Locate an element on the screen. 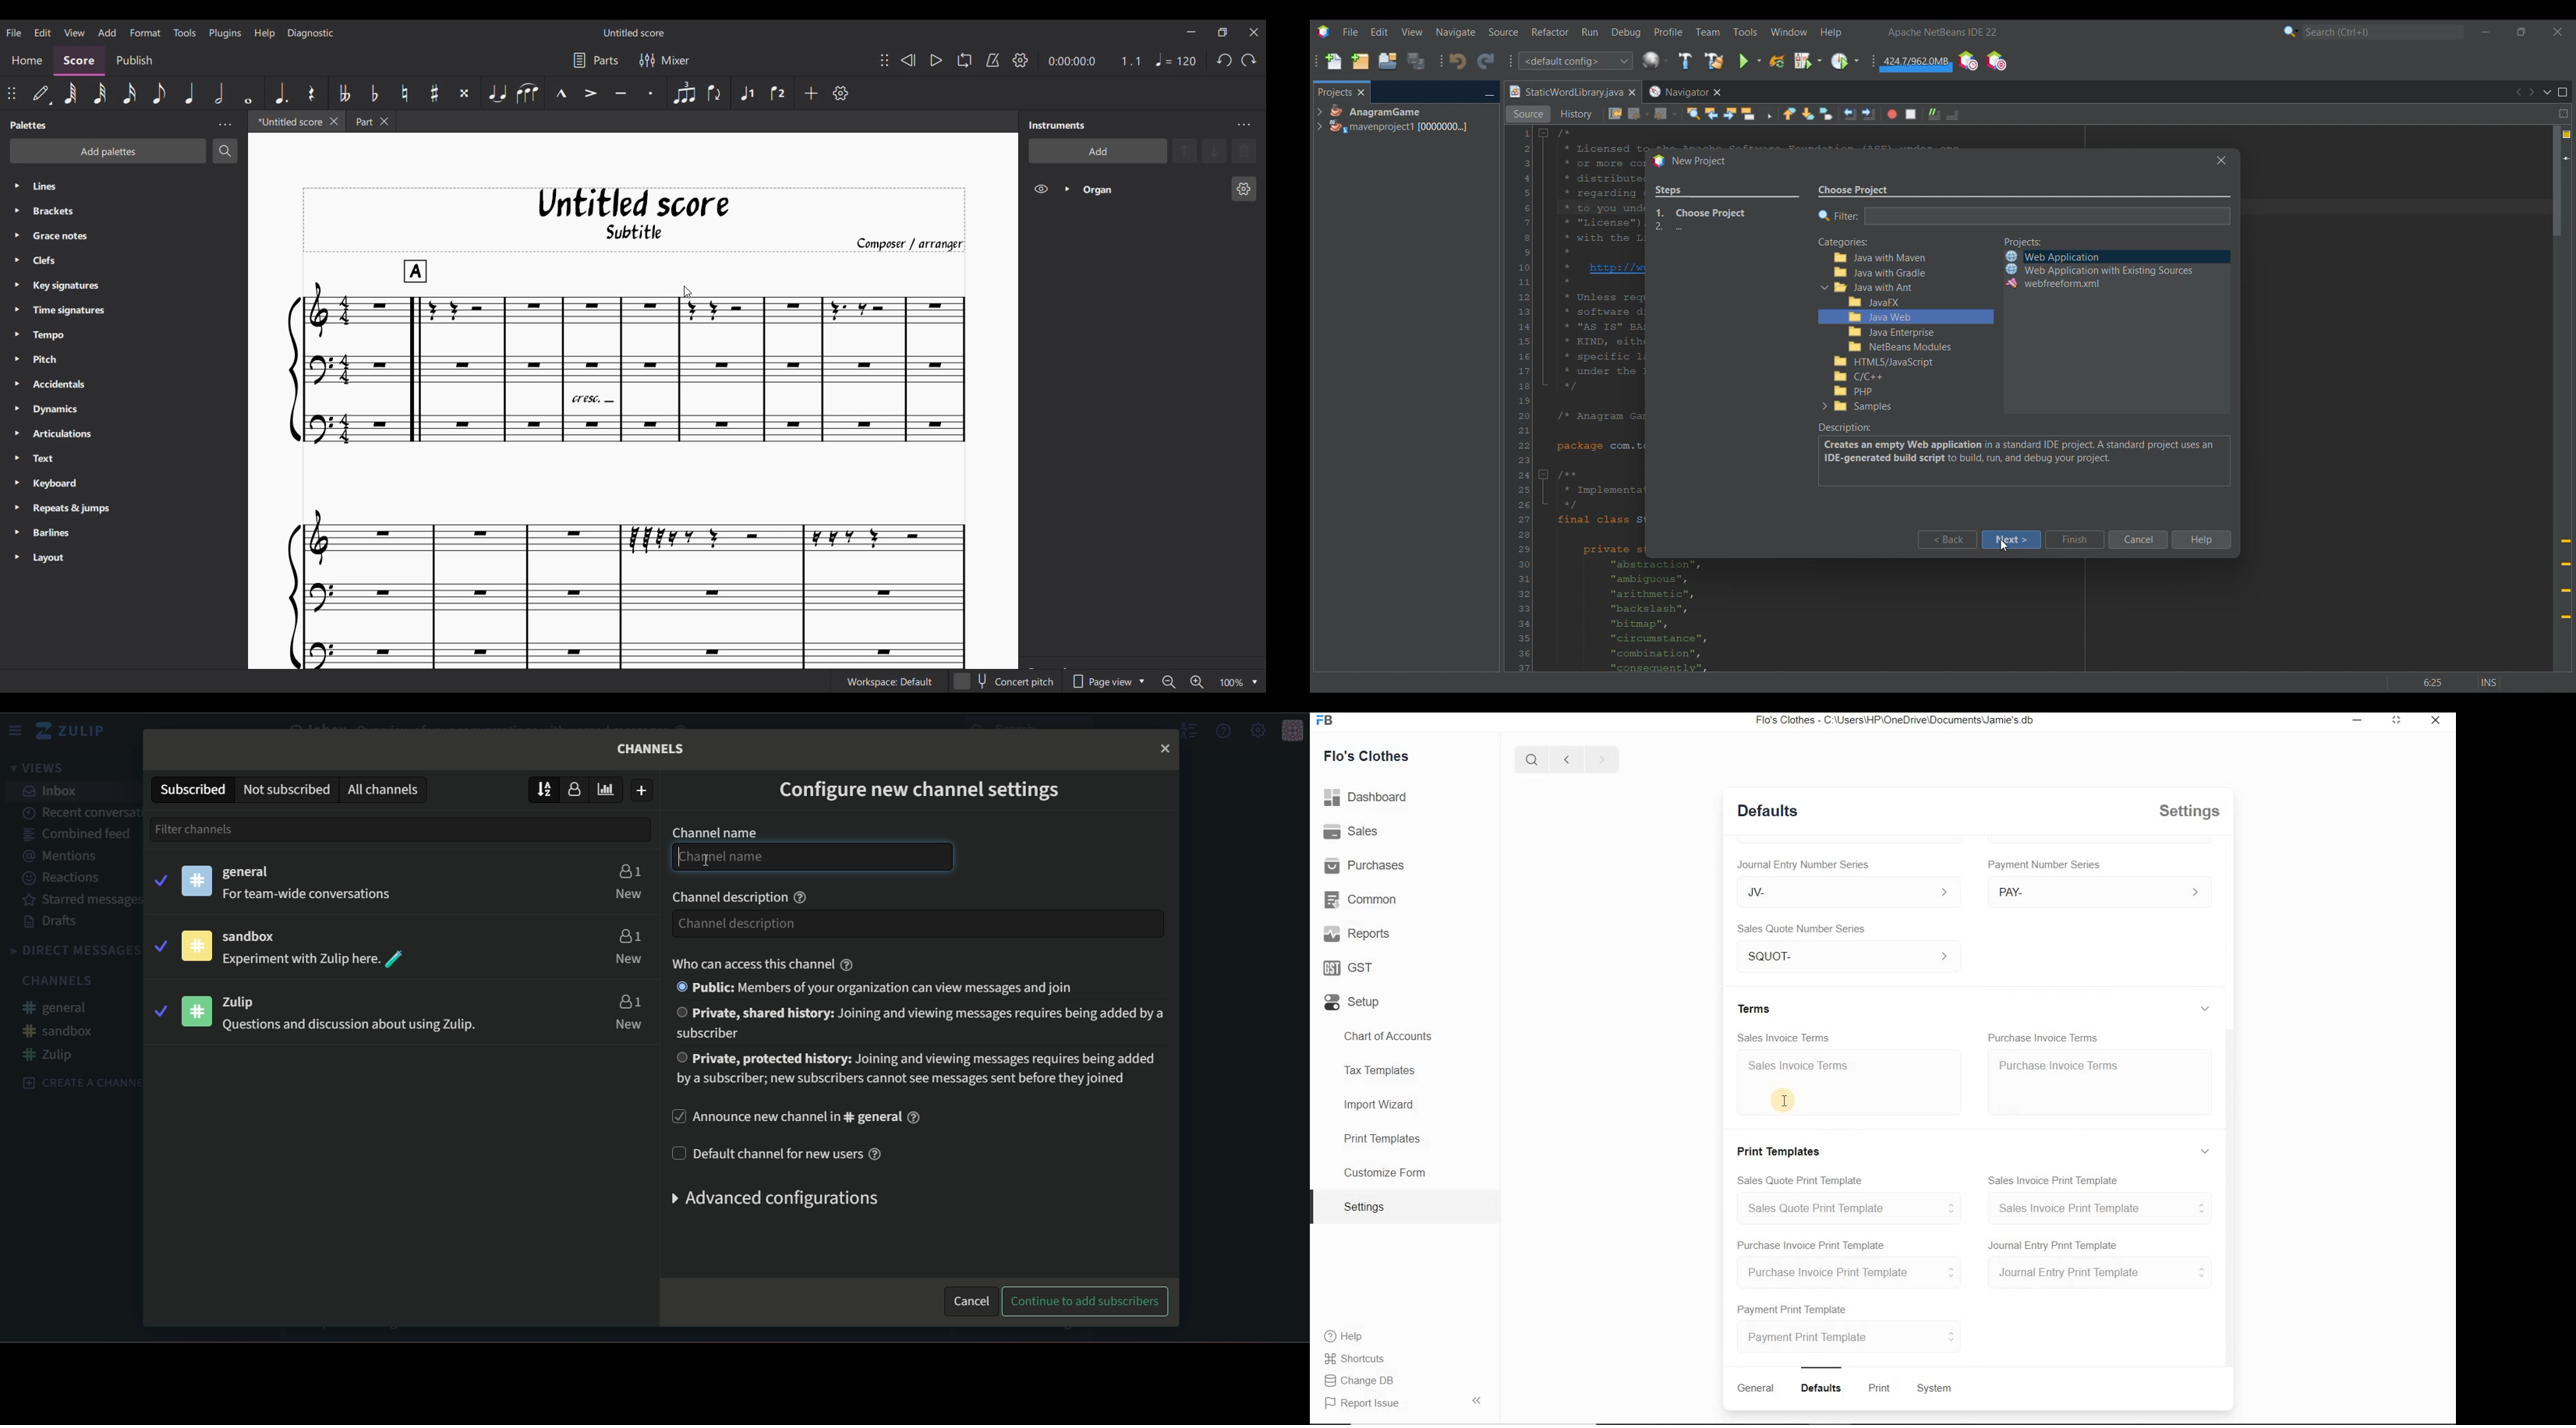  Selected project highlighted is located at coordinates (2212, 256).